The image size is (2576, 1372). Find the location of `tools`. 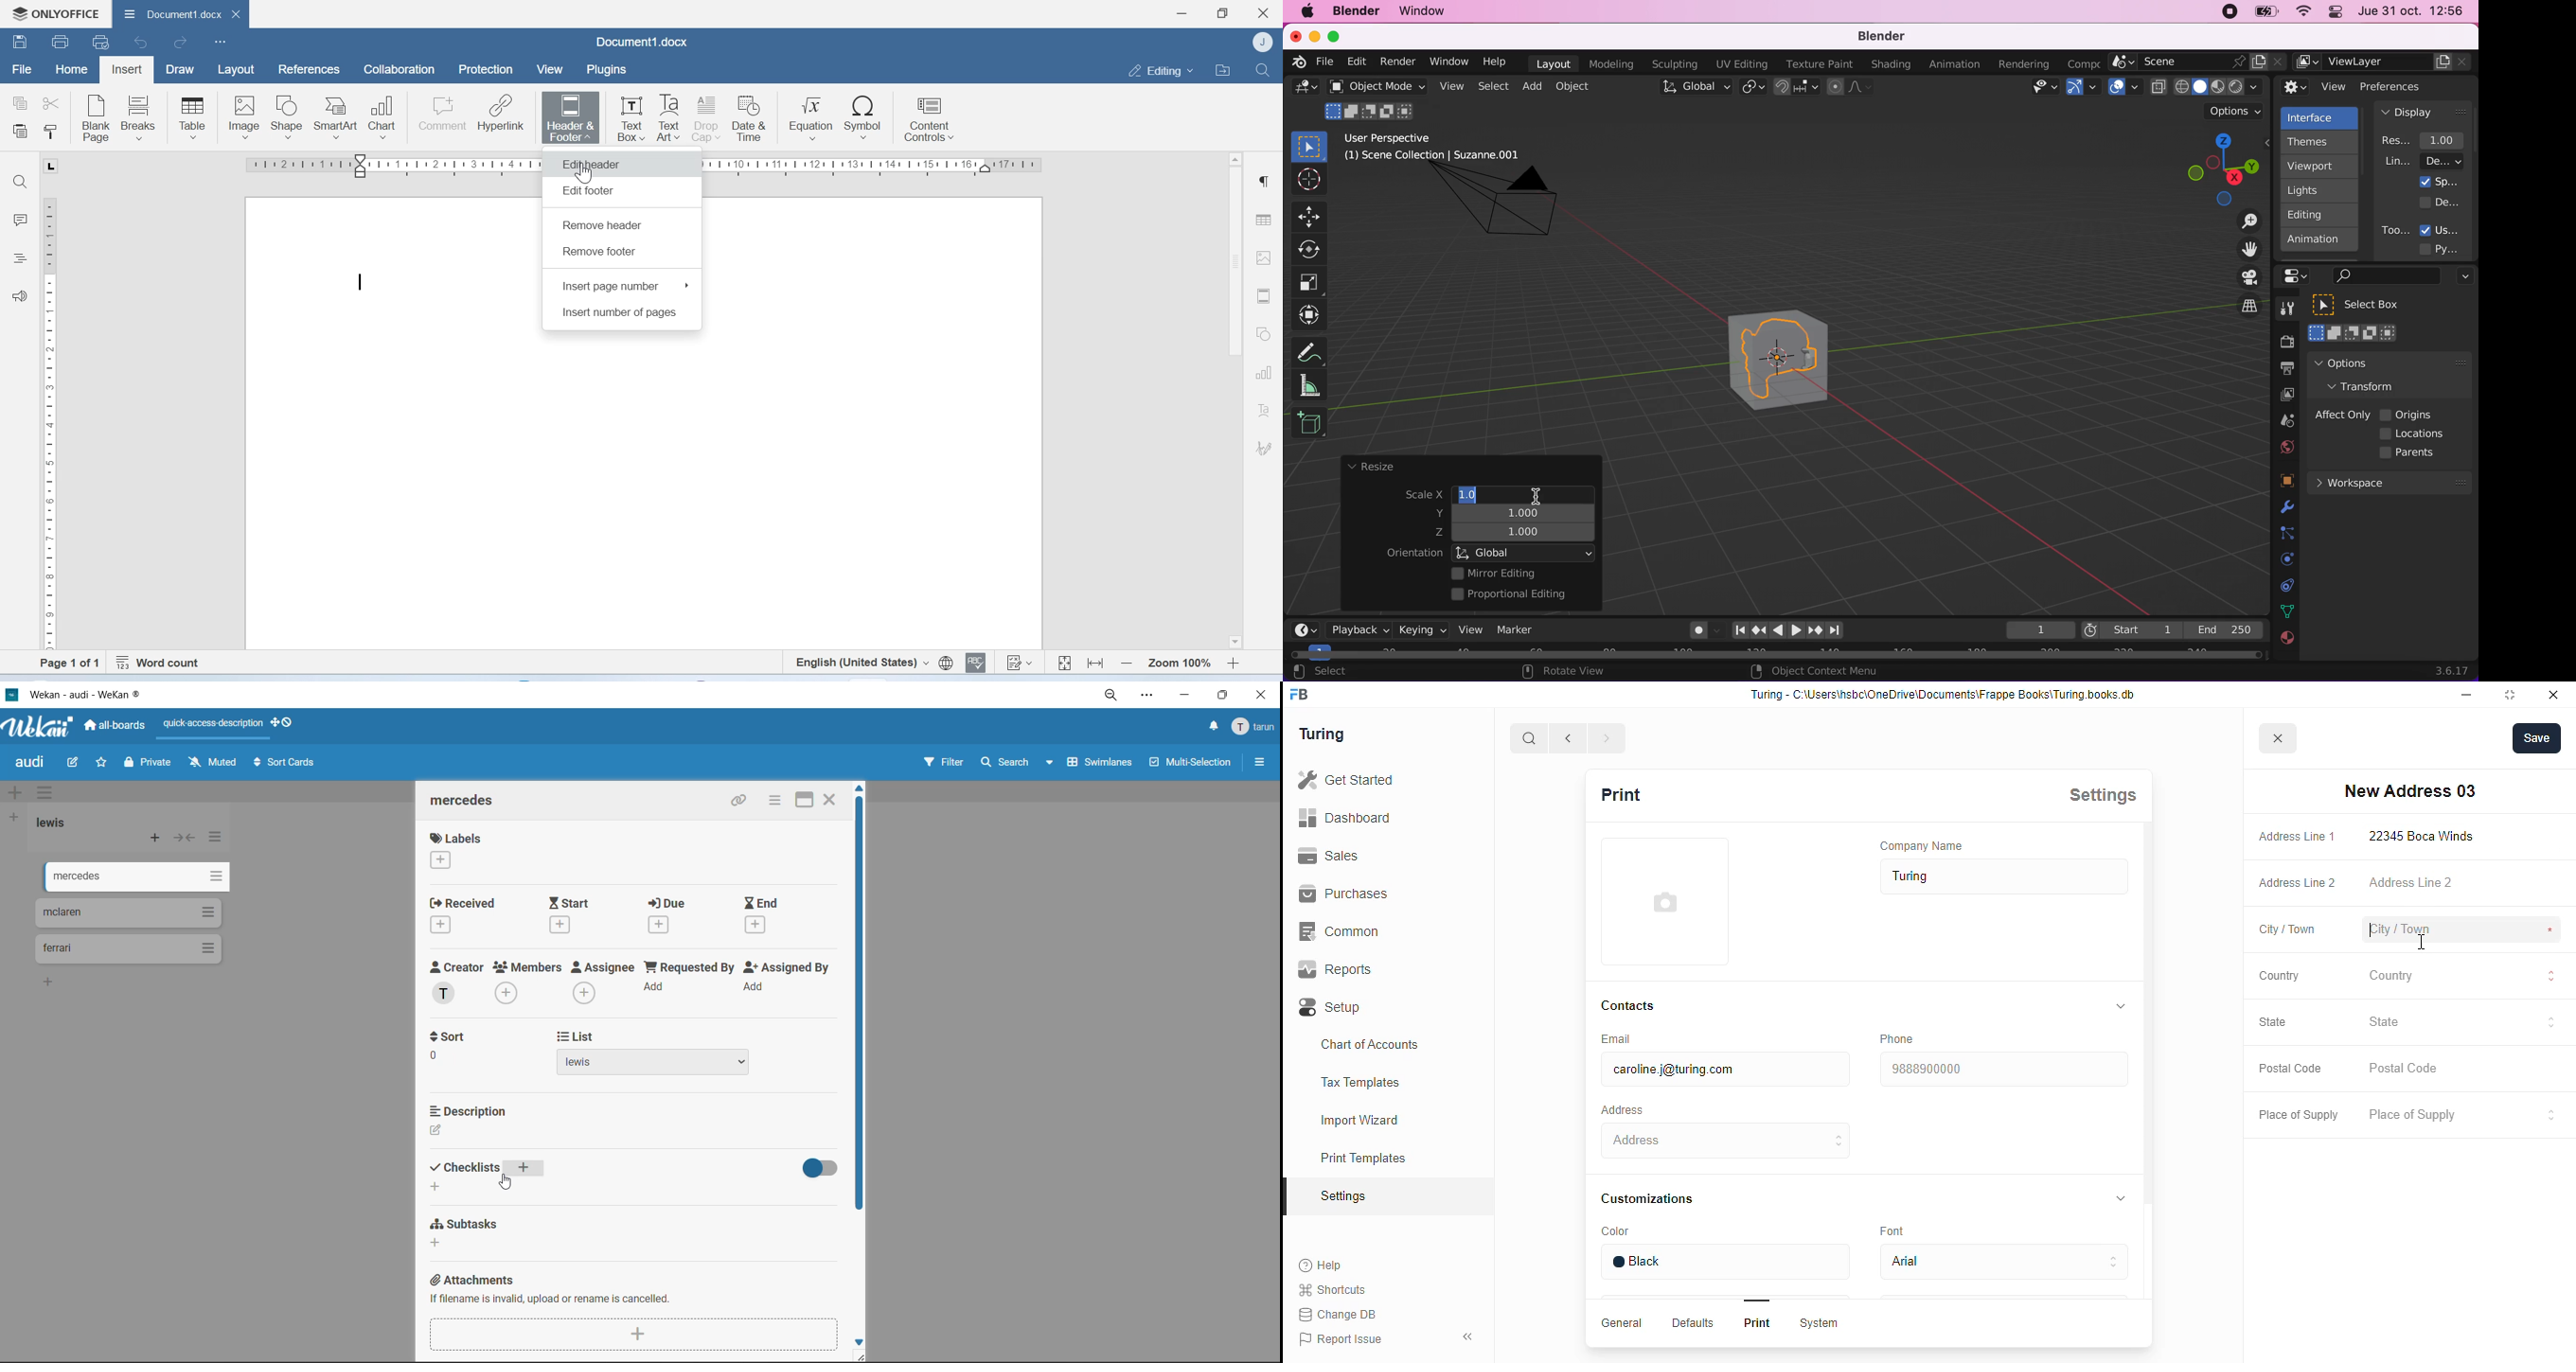

tools is located at coordinates (2282, 310).